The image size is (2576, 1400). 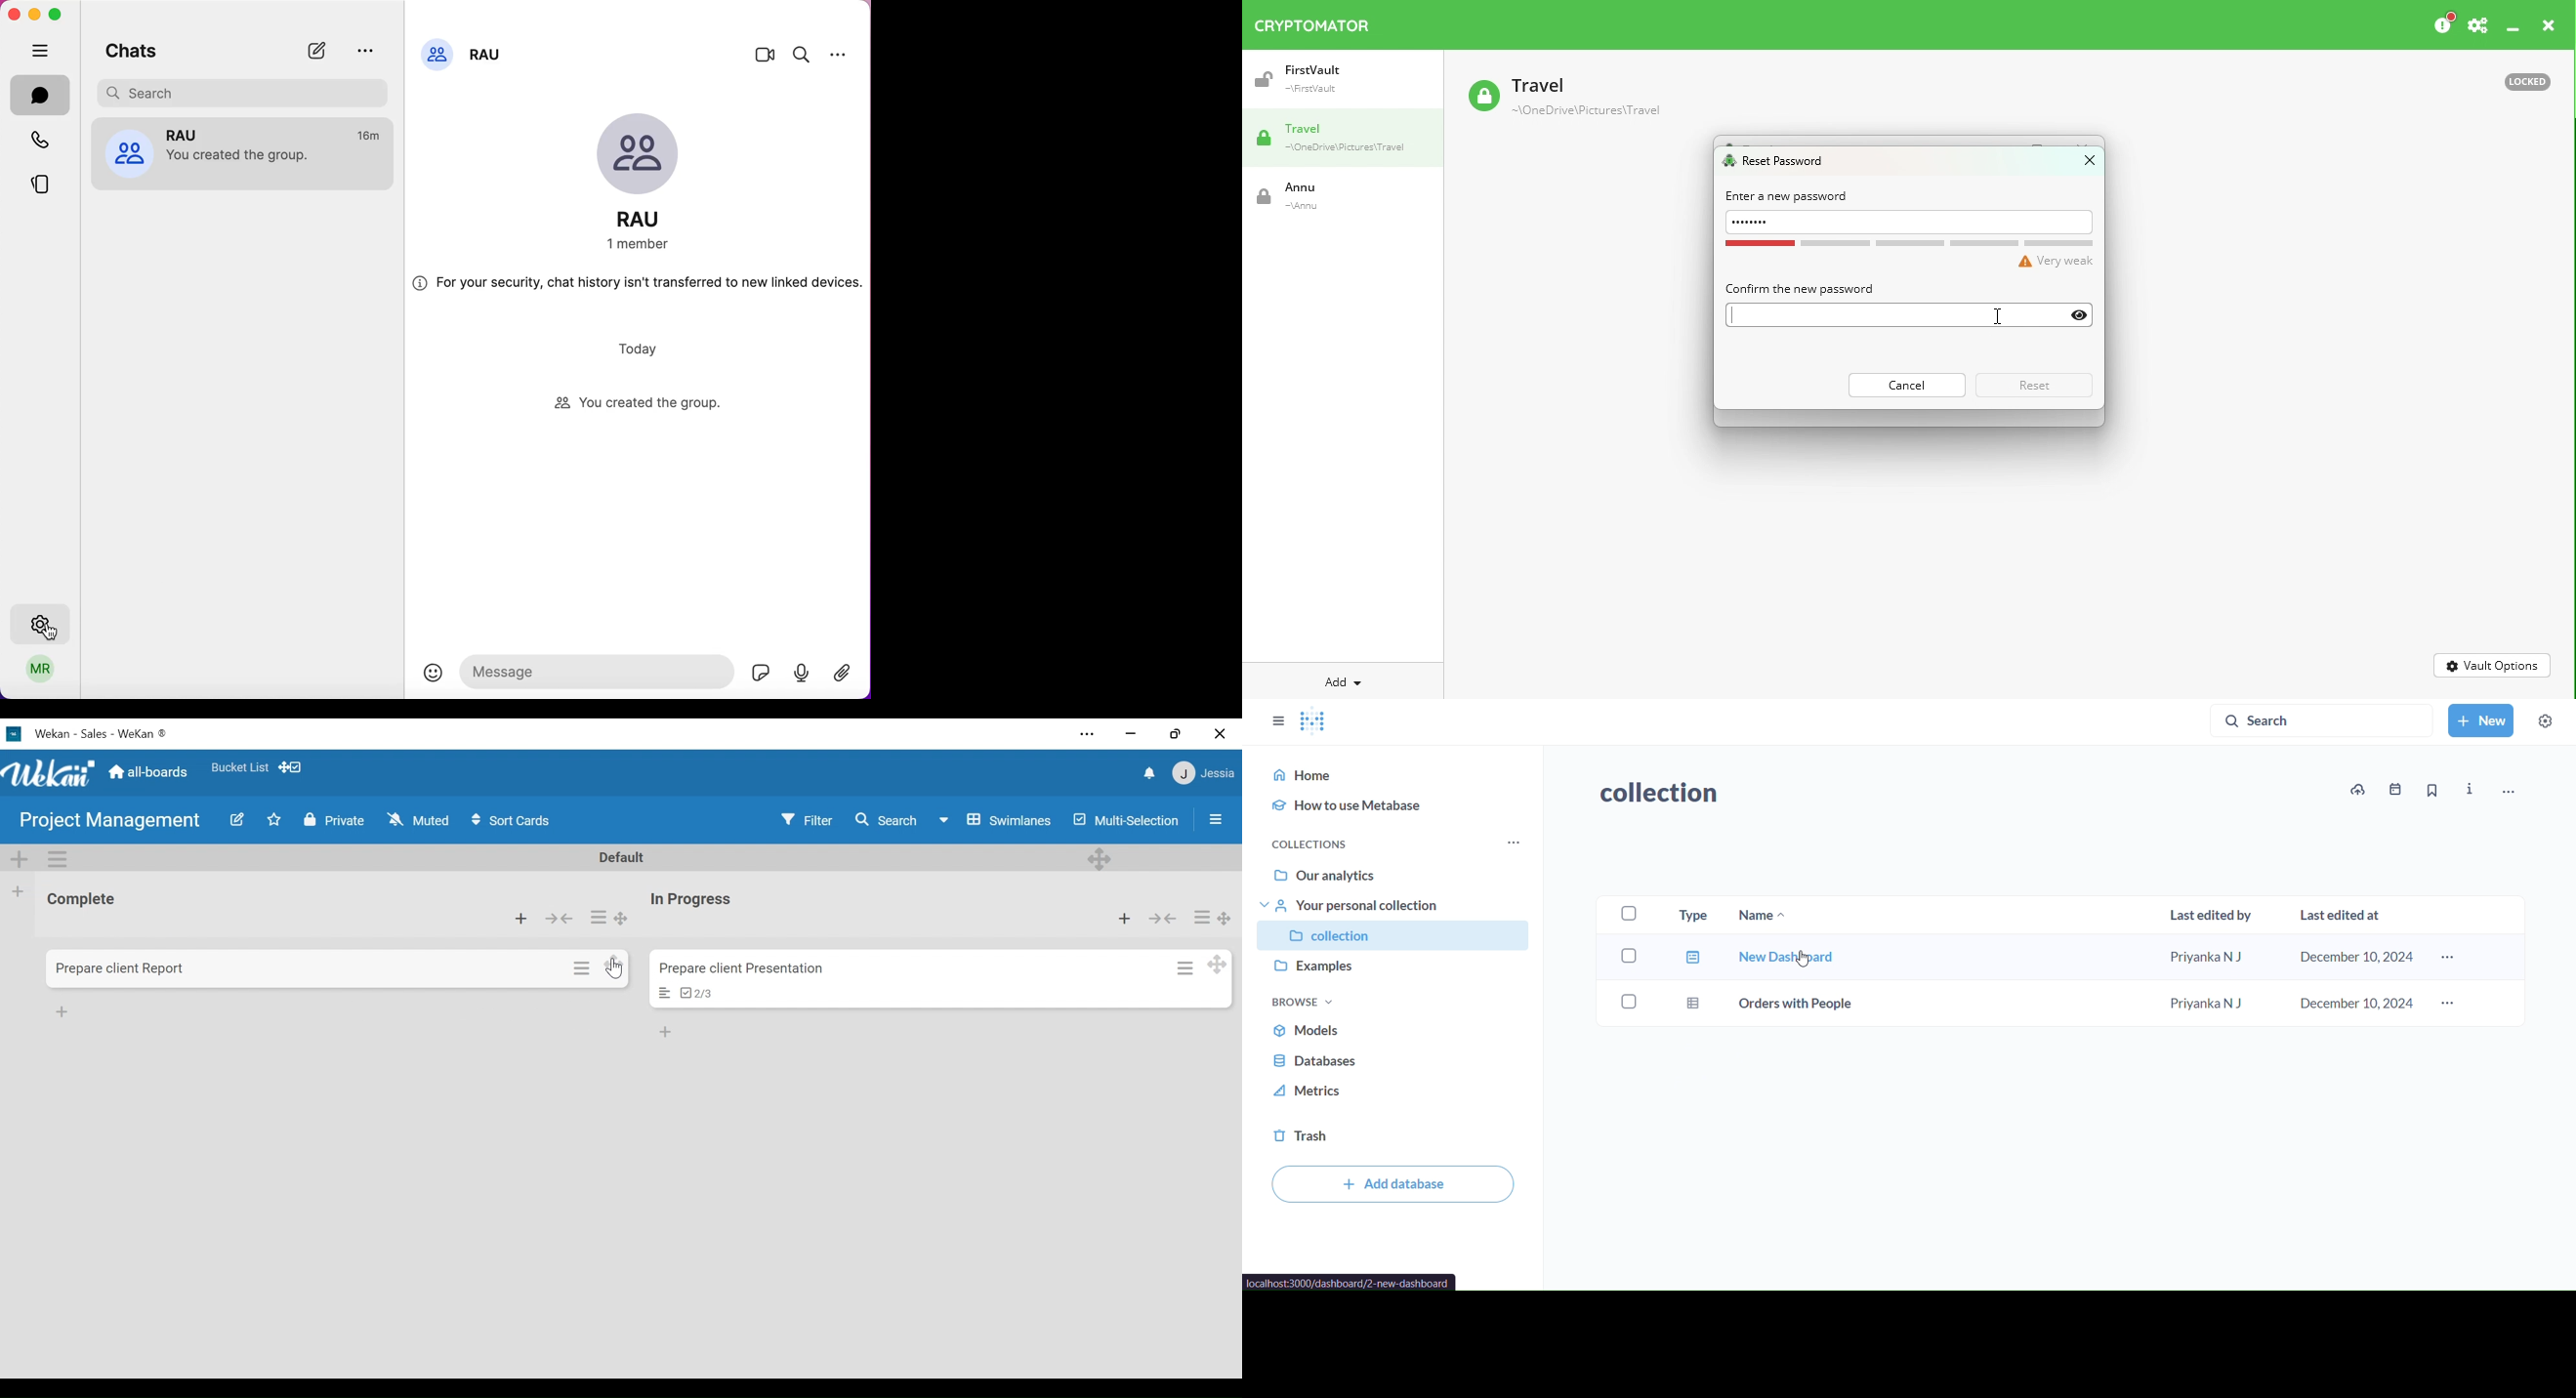 What do you see at coordinates (1778, 162) in the screenshot?
I see `Reset password` at bounding box center [1778, 162].